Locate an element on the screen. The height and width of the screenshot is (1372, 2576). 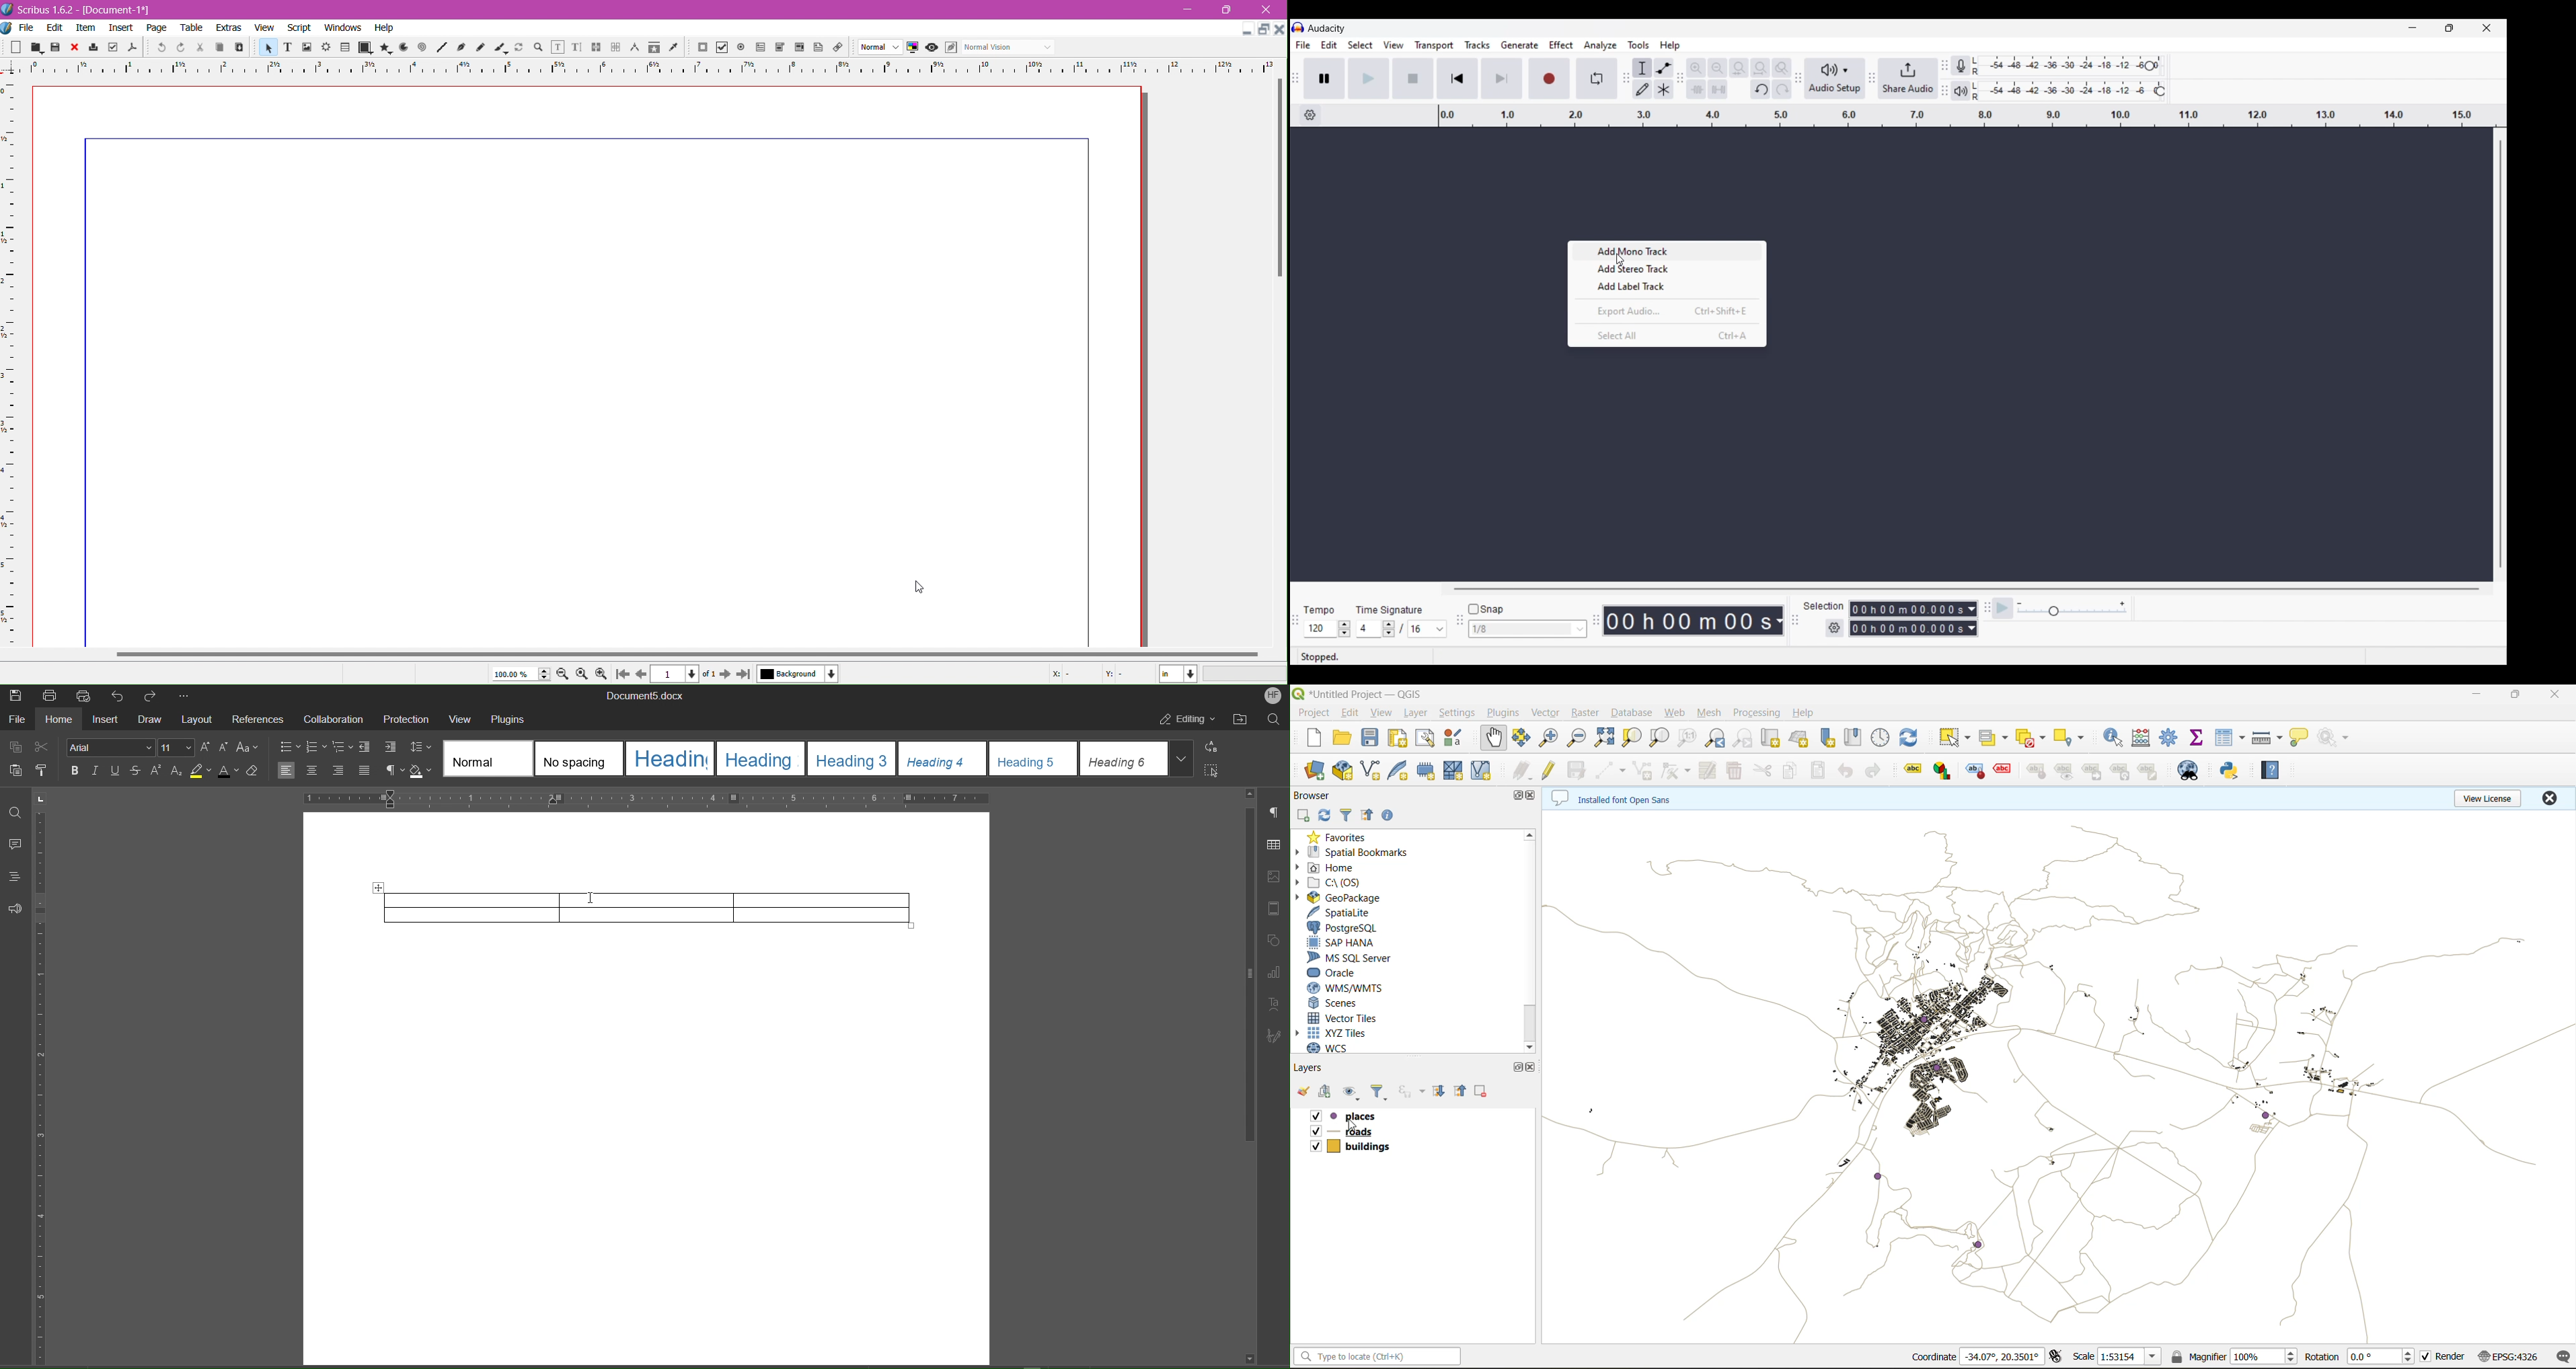
Signature is located at coordinates (1277, 1033).